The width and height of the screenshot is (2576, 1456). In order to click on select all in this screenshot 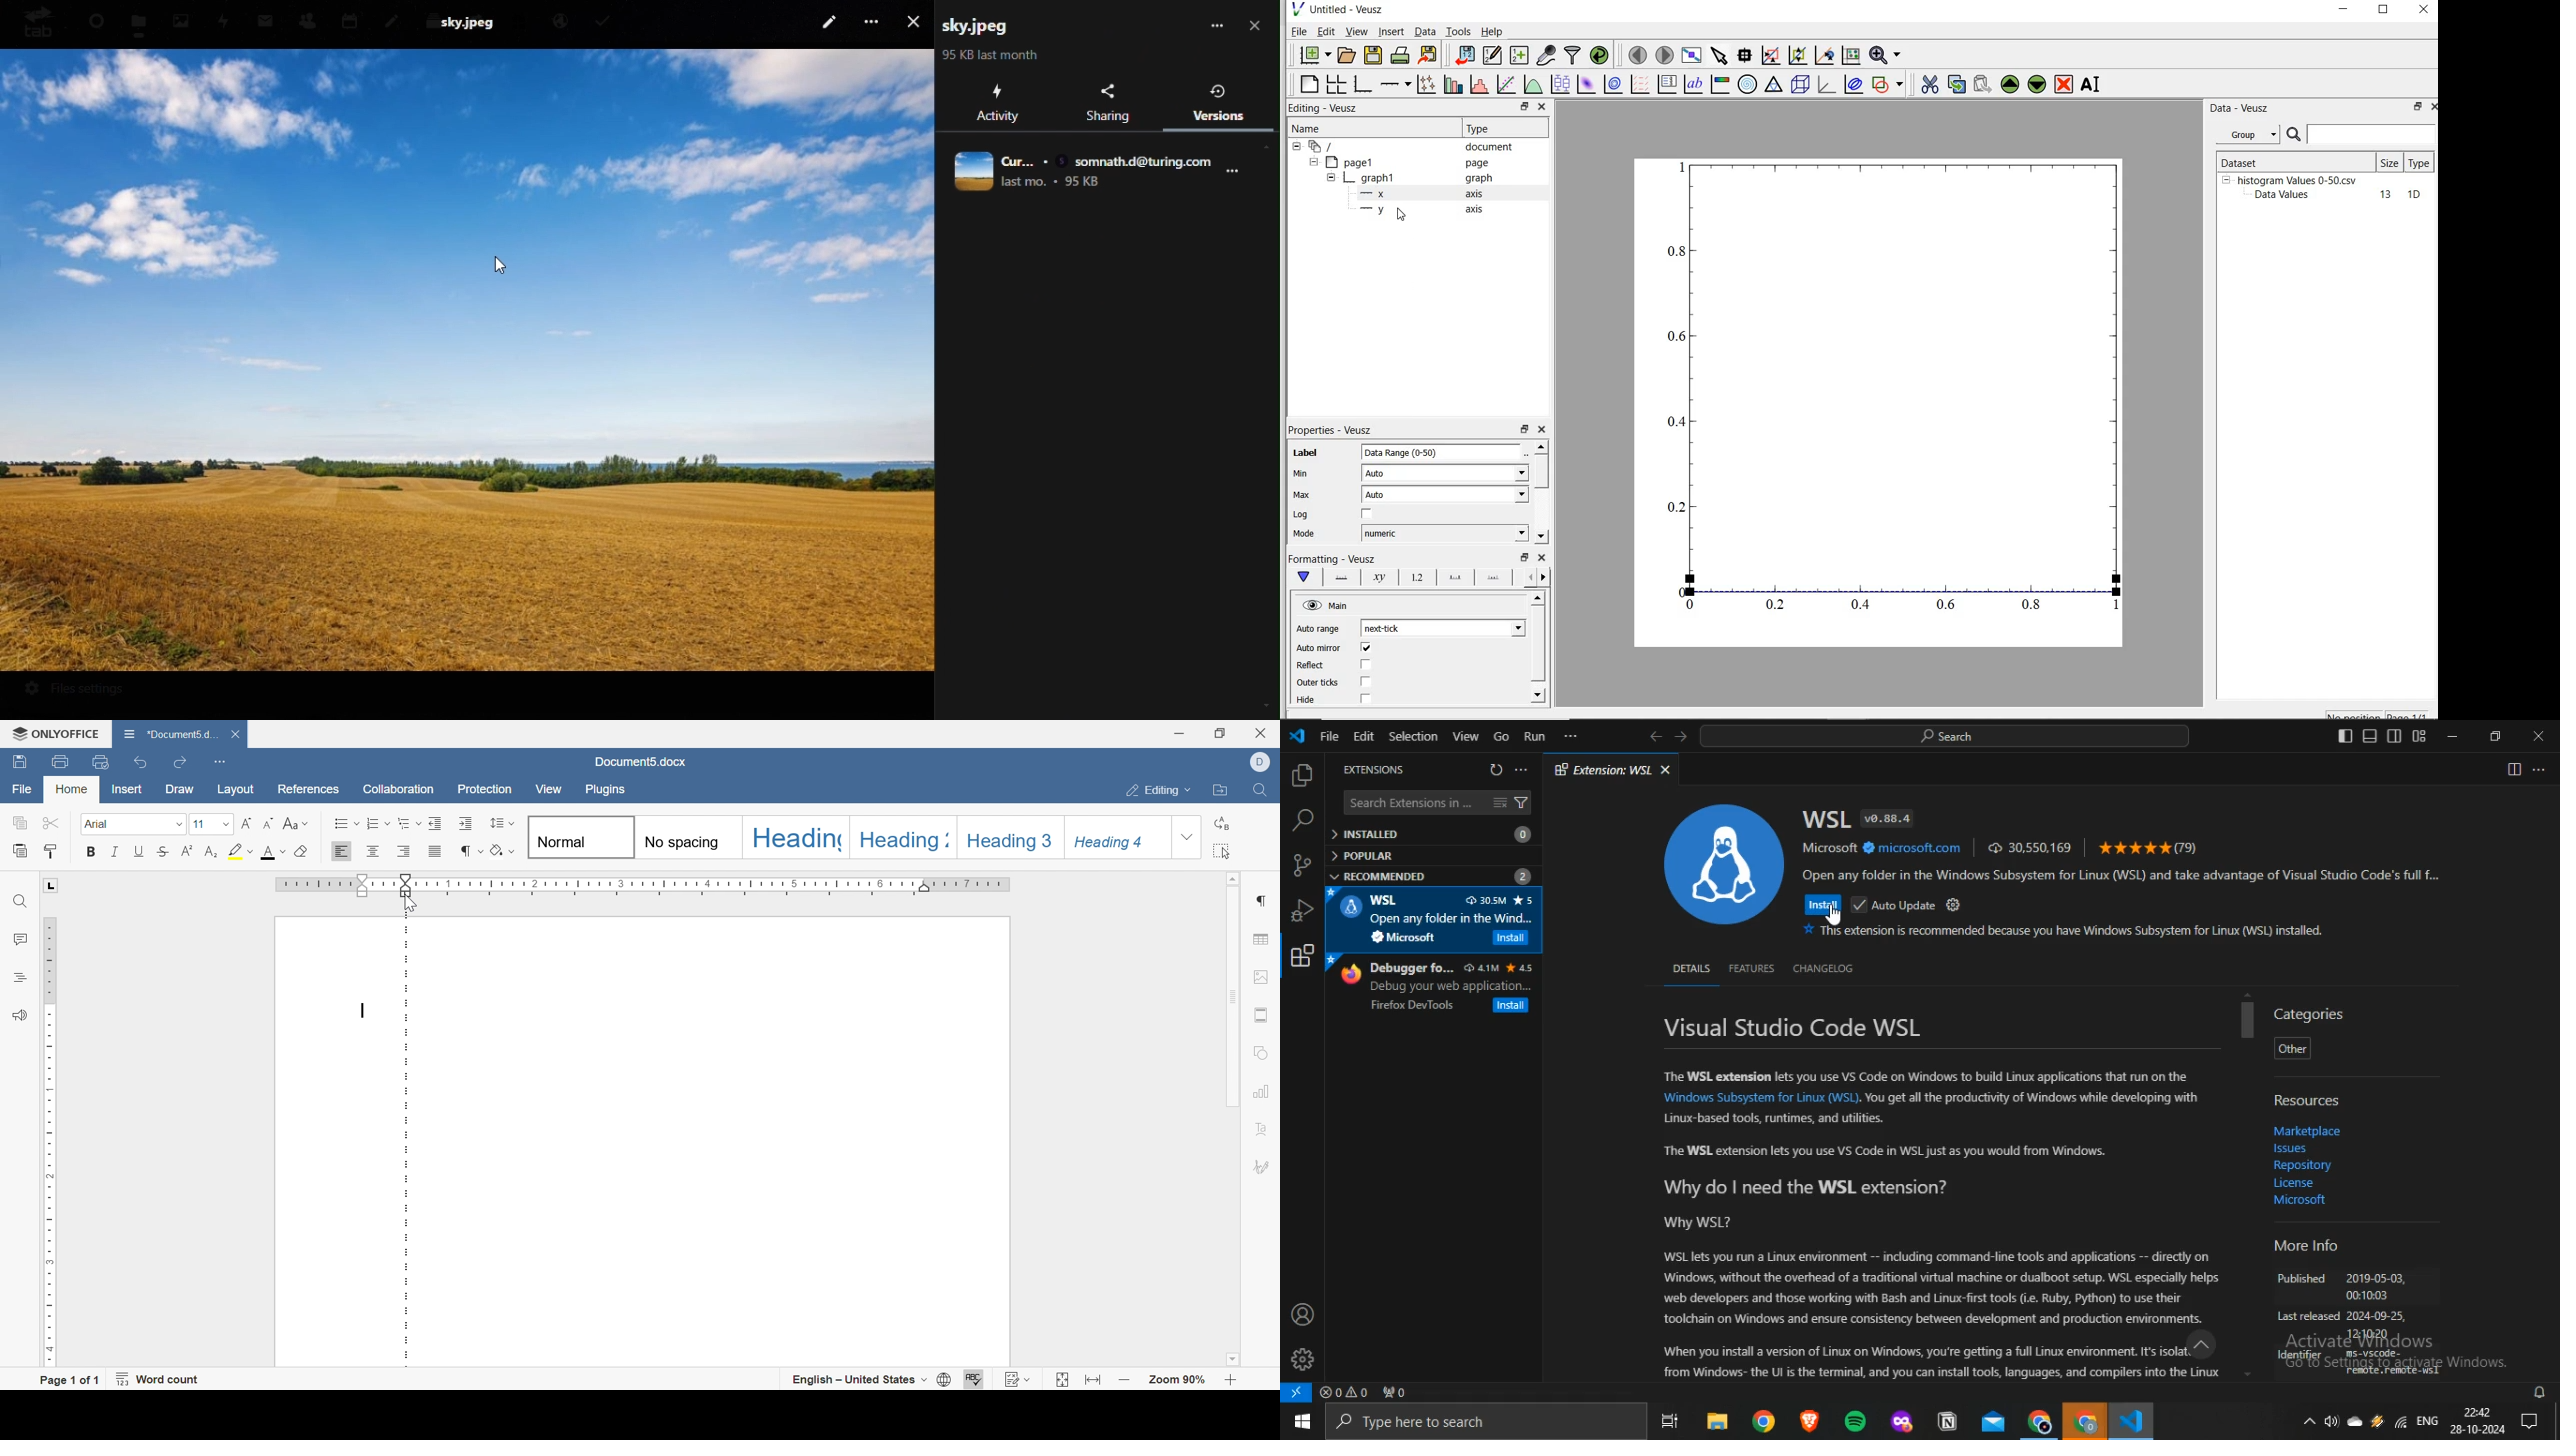, I will do `click(1227, 851)`.